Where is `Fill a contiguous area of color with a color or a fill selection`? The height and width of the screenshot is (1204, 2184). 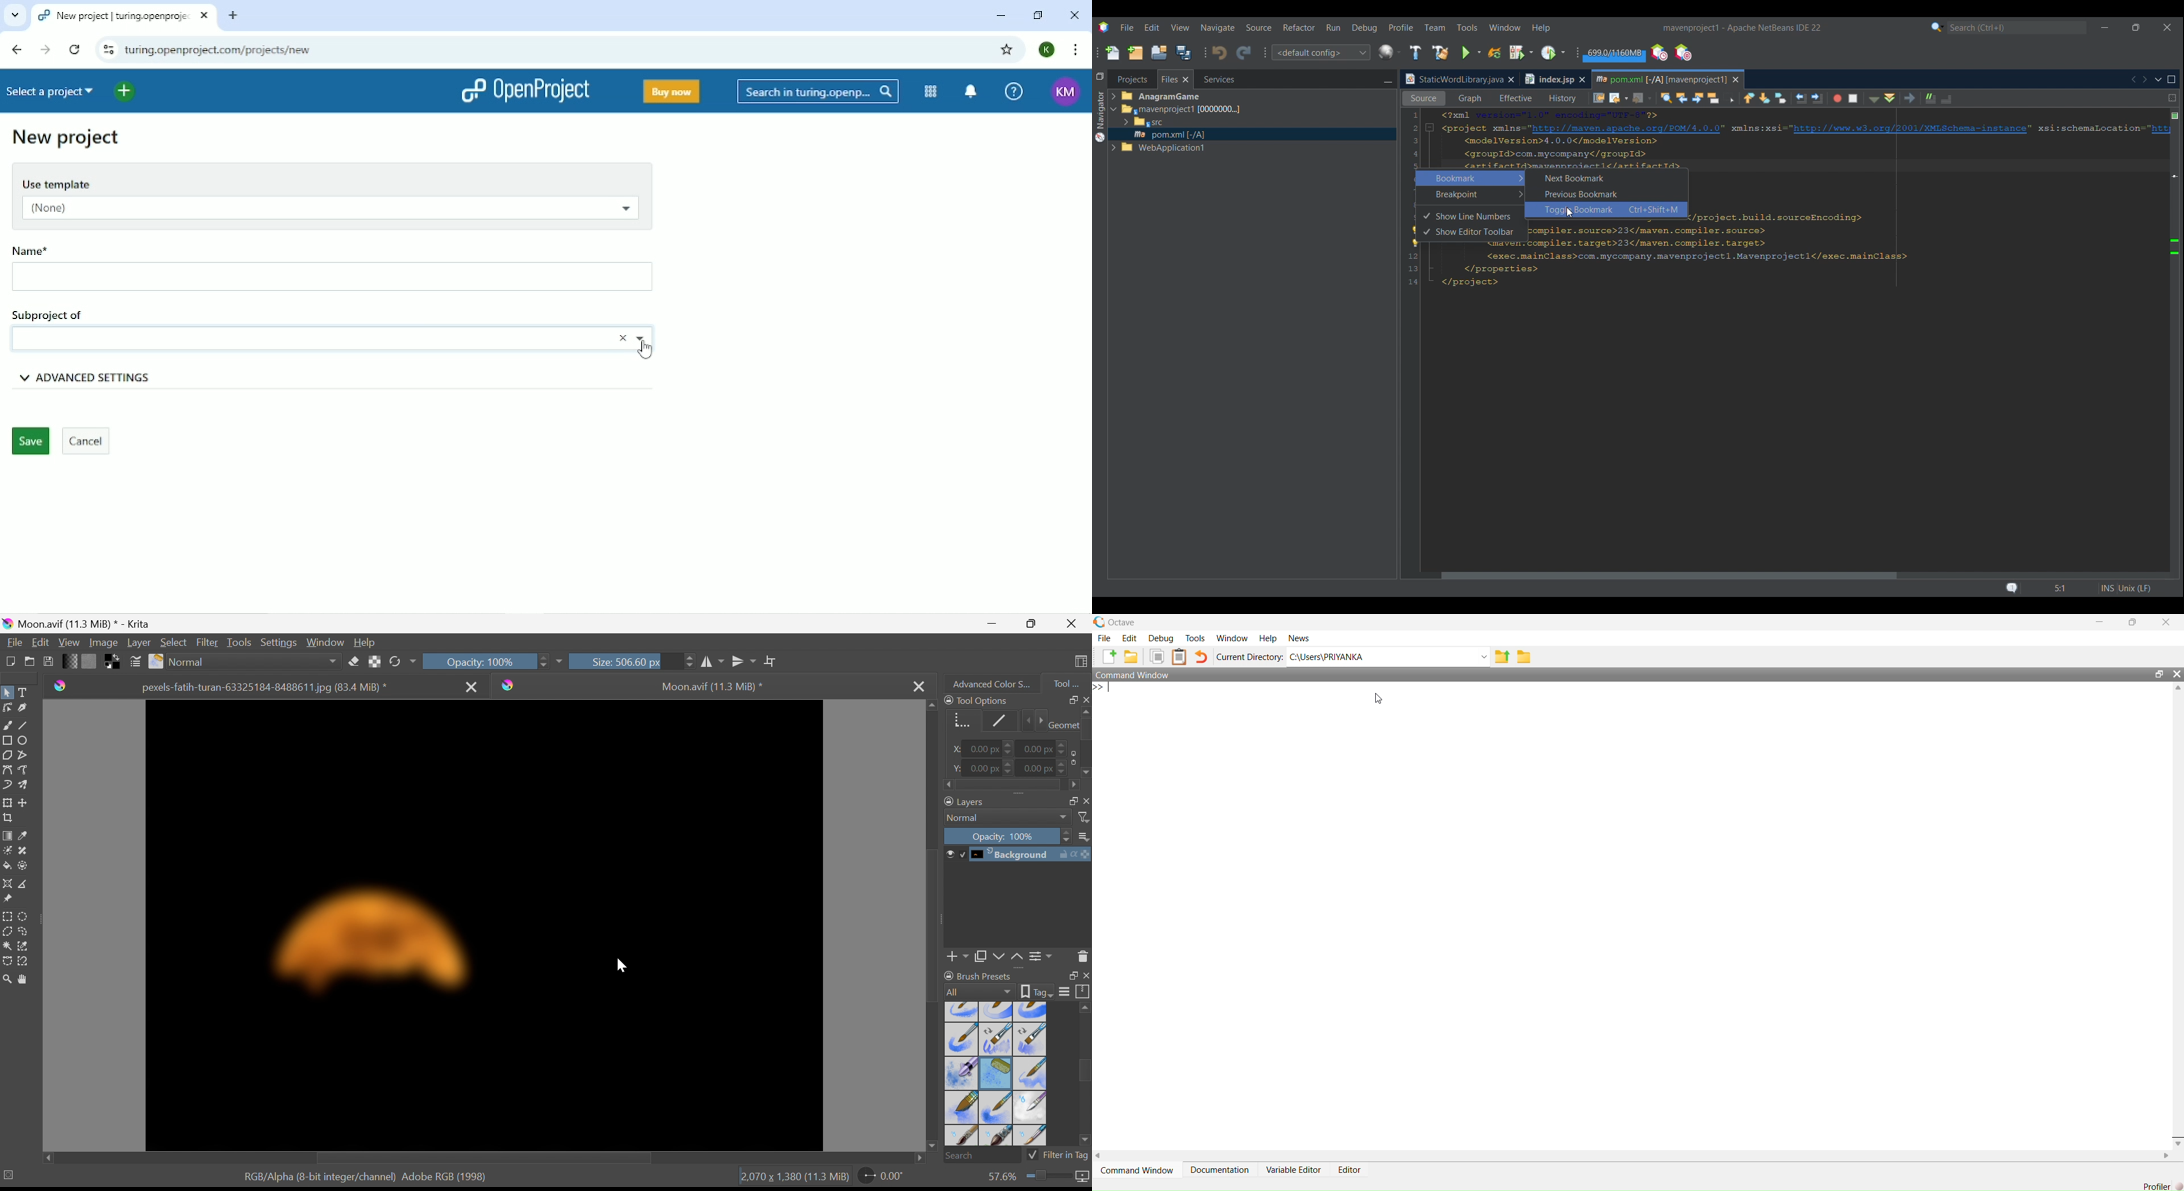 Fill a contiguous area of color with a color or a fill selection is located at coordinates (7, 865).